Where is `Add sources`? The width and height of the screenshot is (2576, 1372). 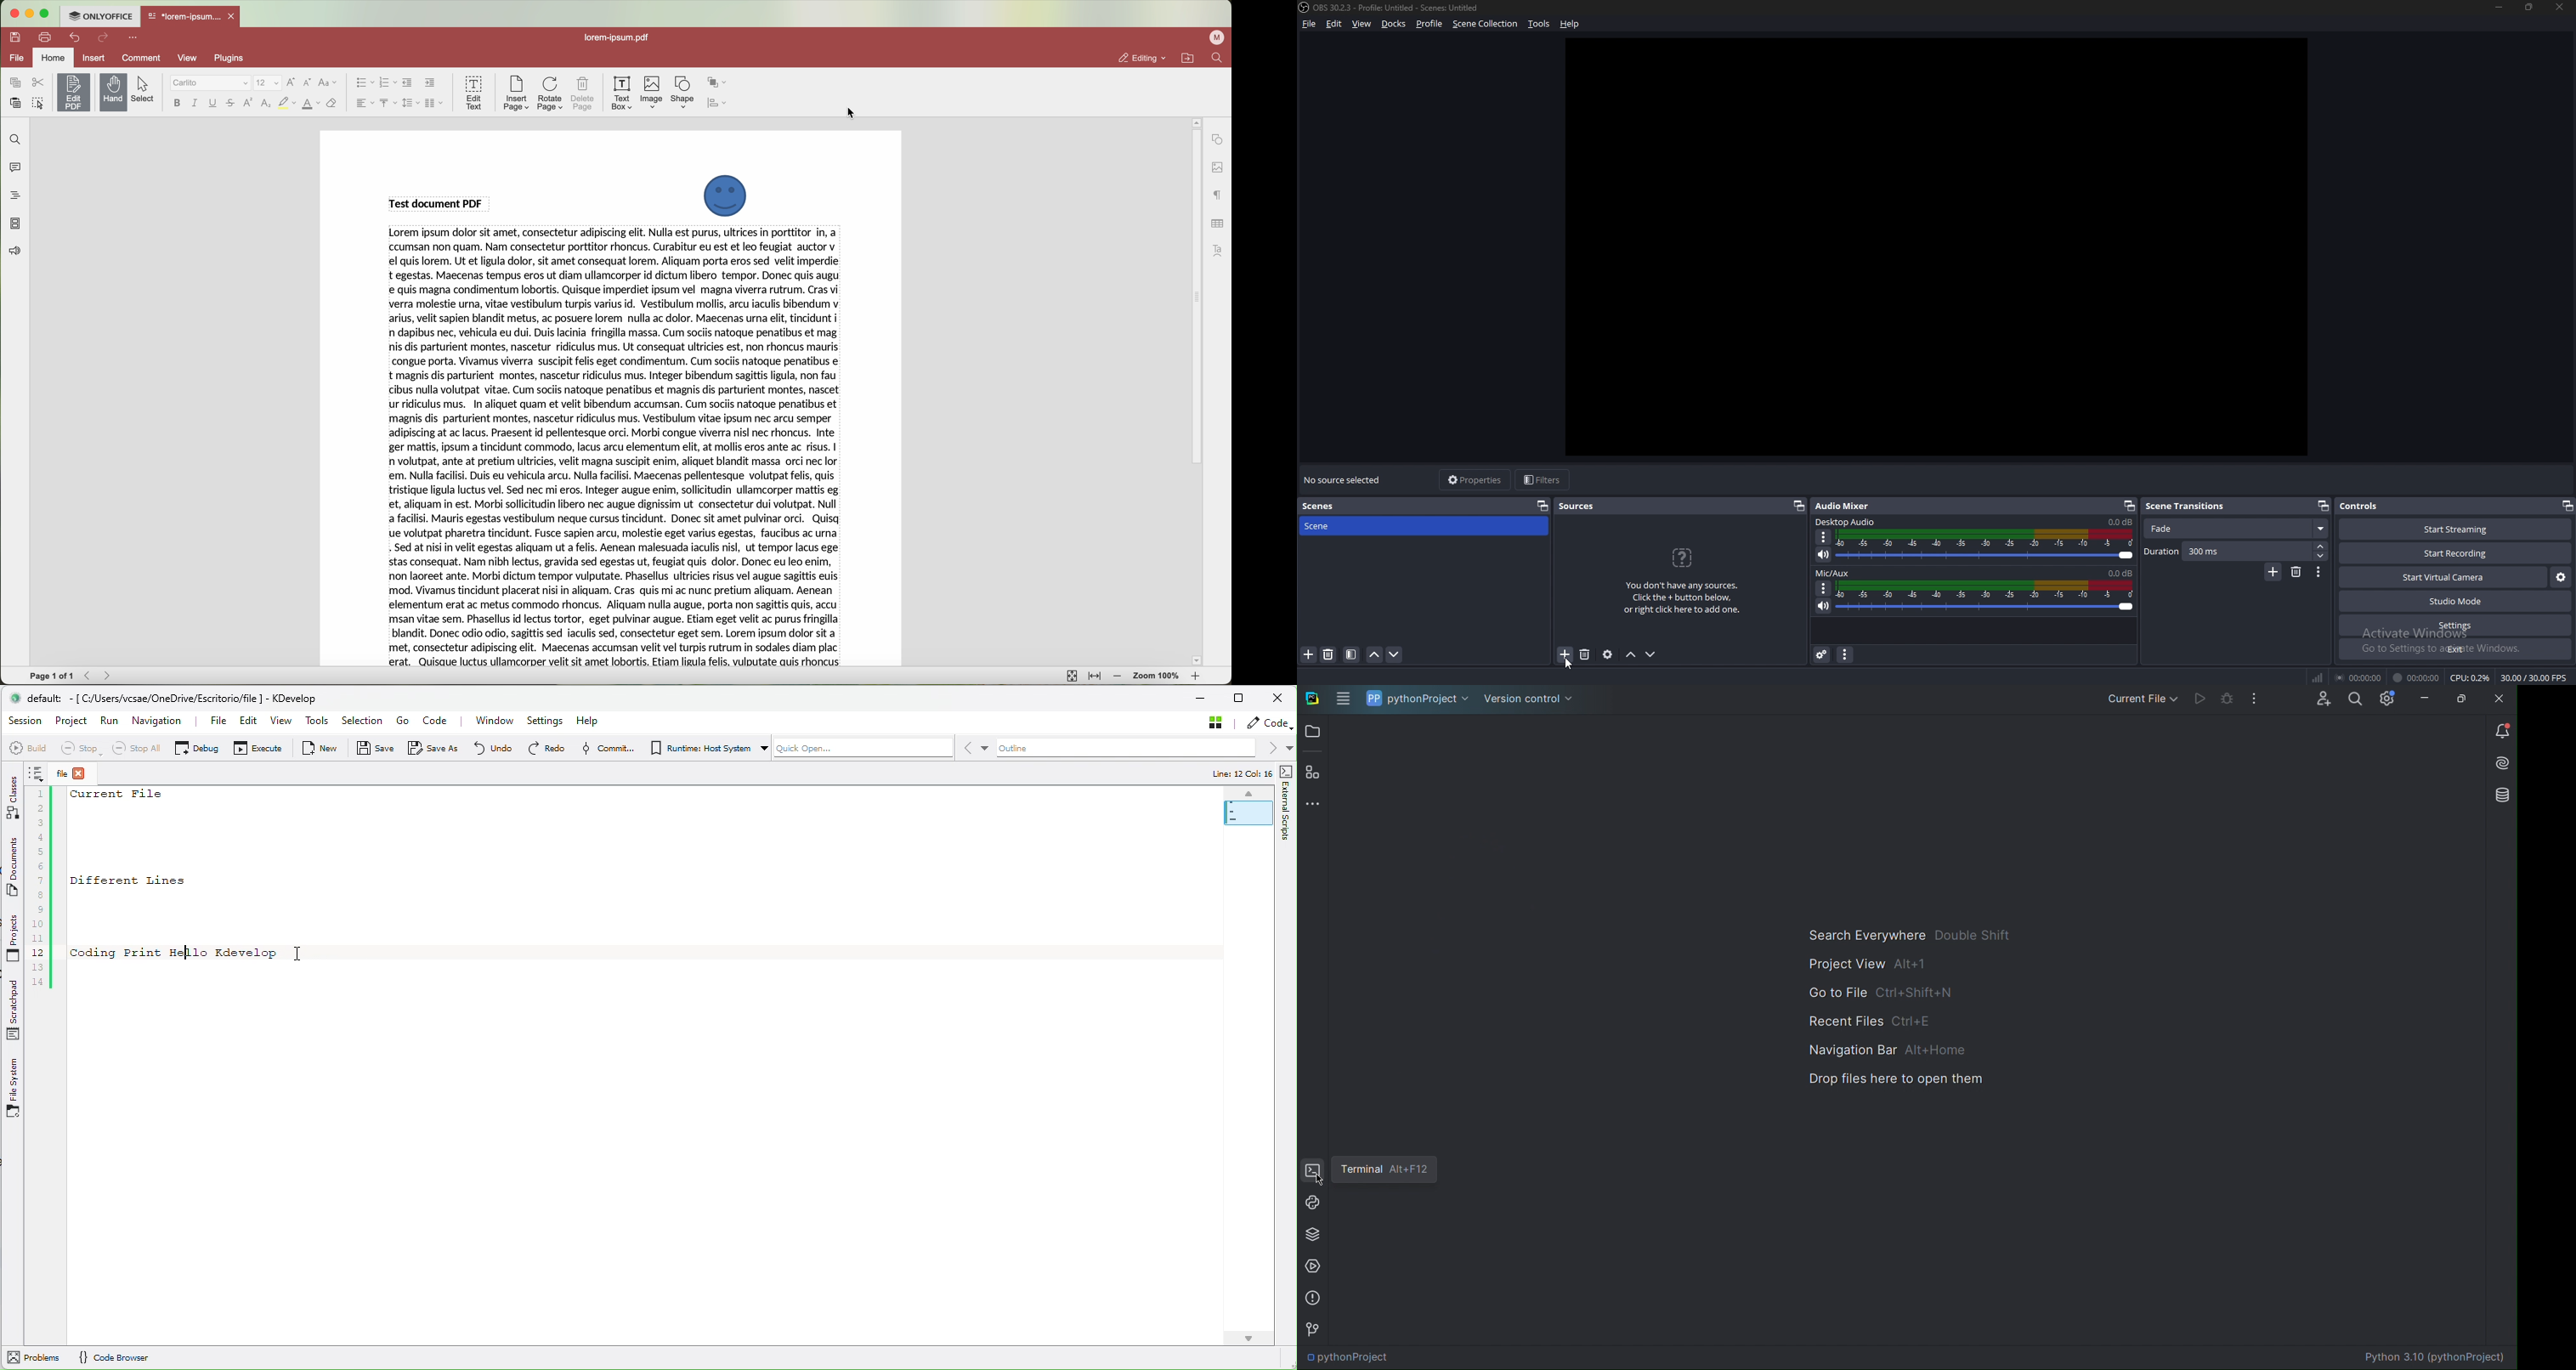 Add sources is located at coordinates (1563, 654).